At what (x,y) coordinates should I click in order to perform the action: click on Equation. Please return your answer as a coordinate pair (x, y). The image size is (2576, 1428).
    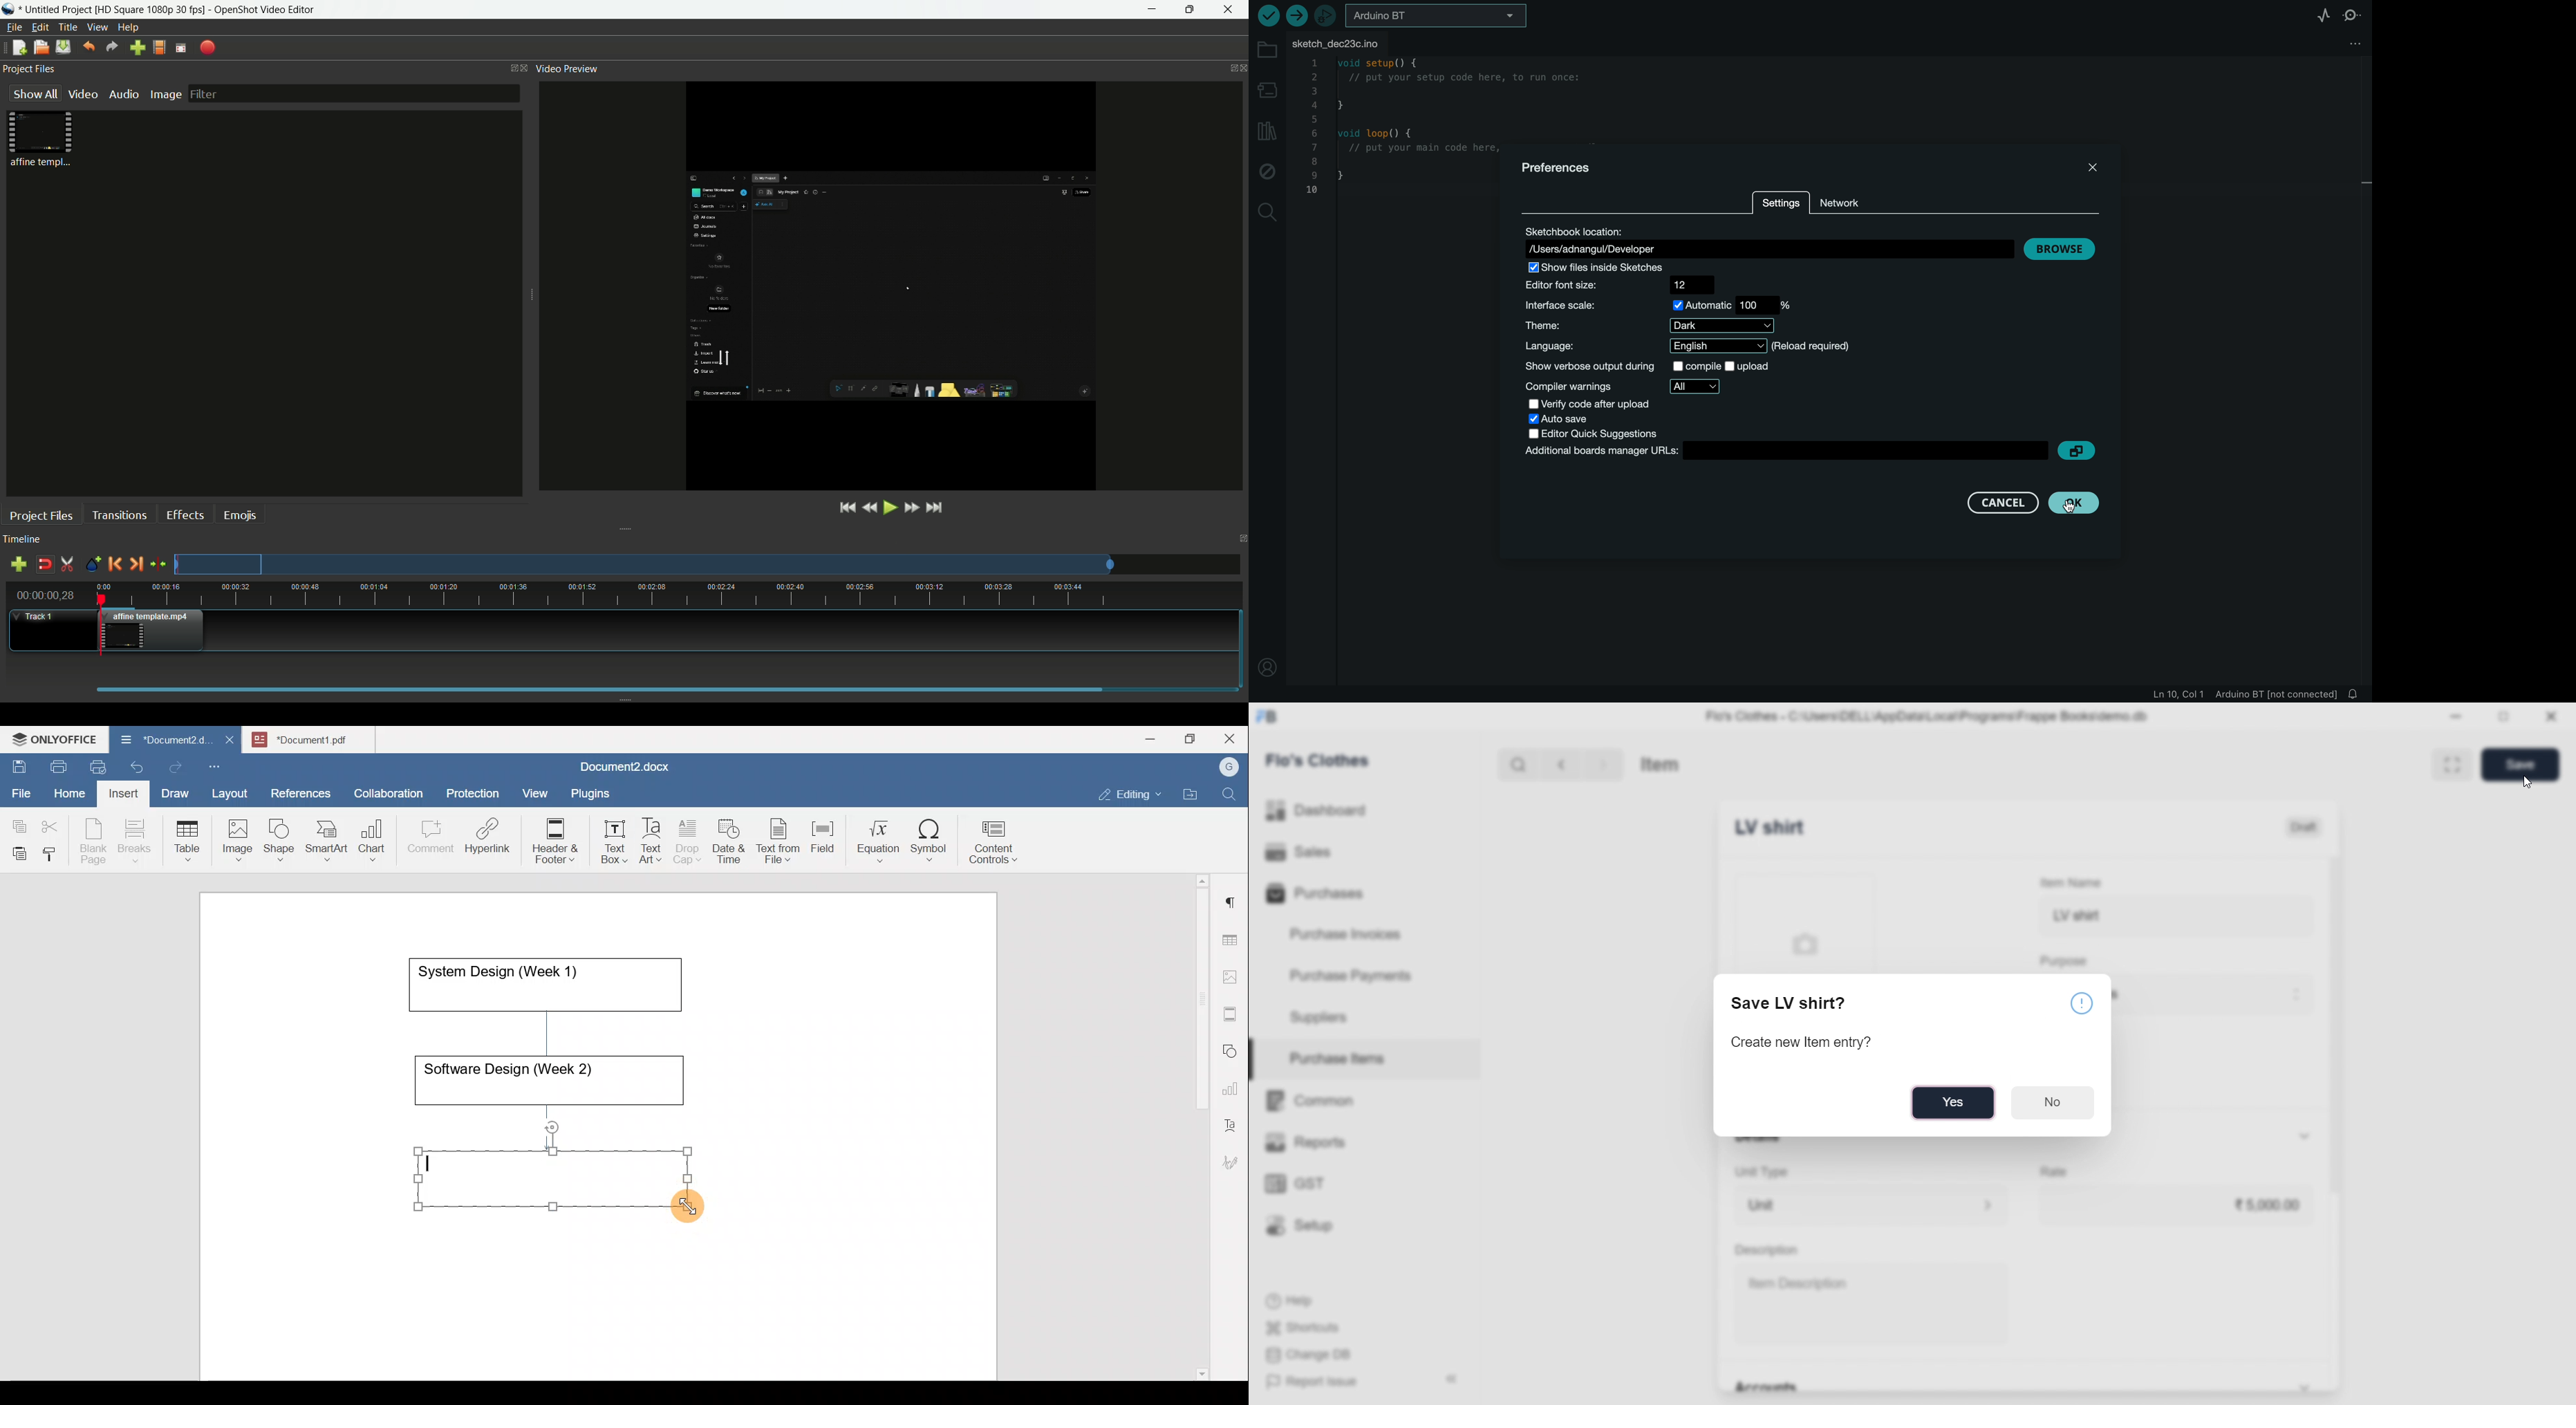
    Looking at the image, I should click on (881, 840).